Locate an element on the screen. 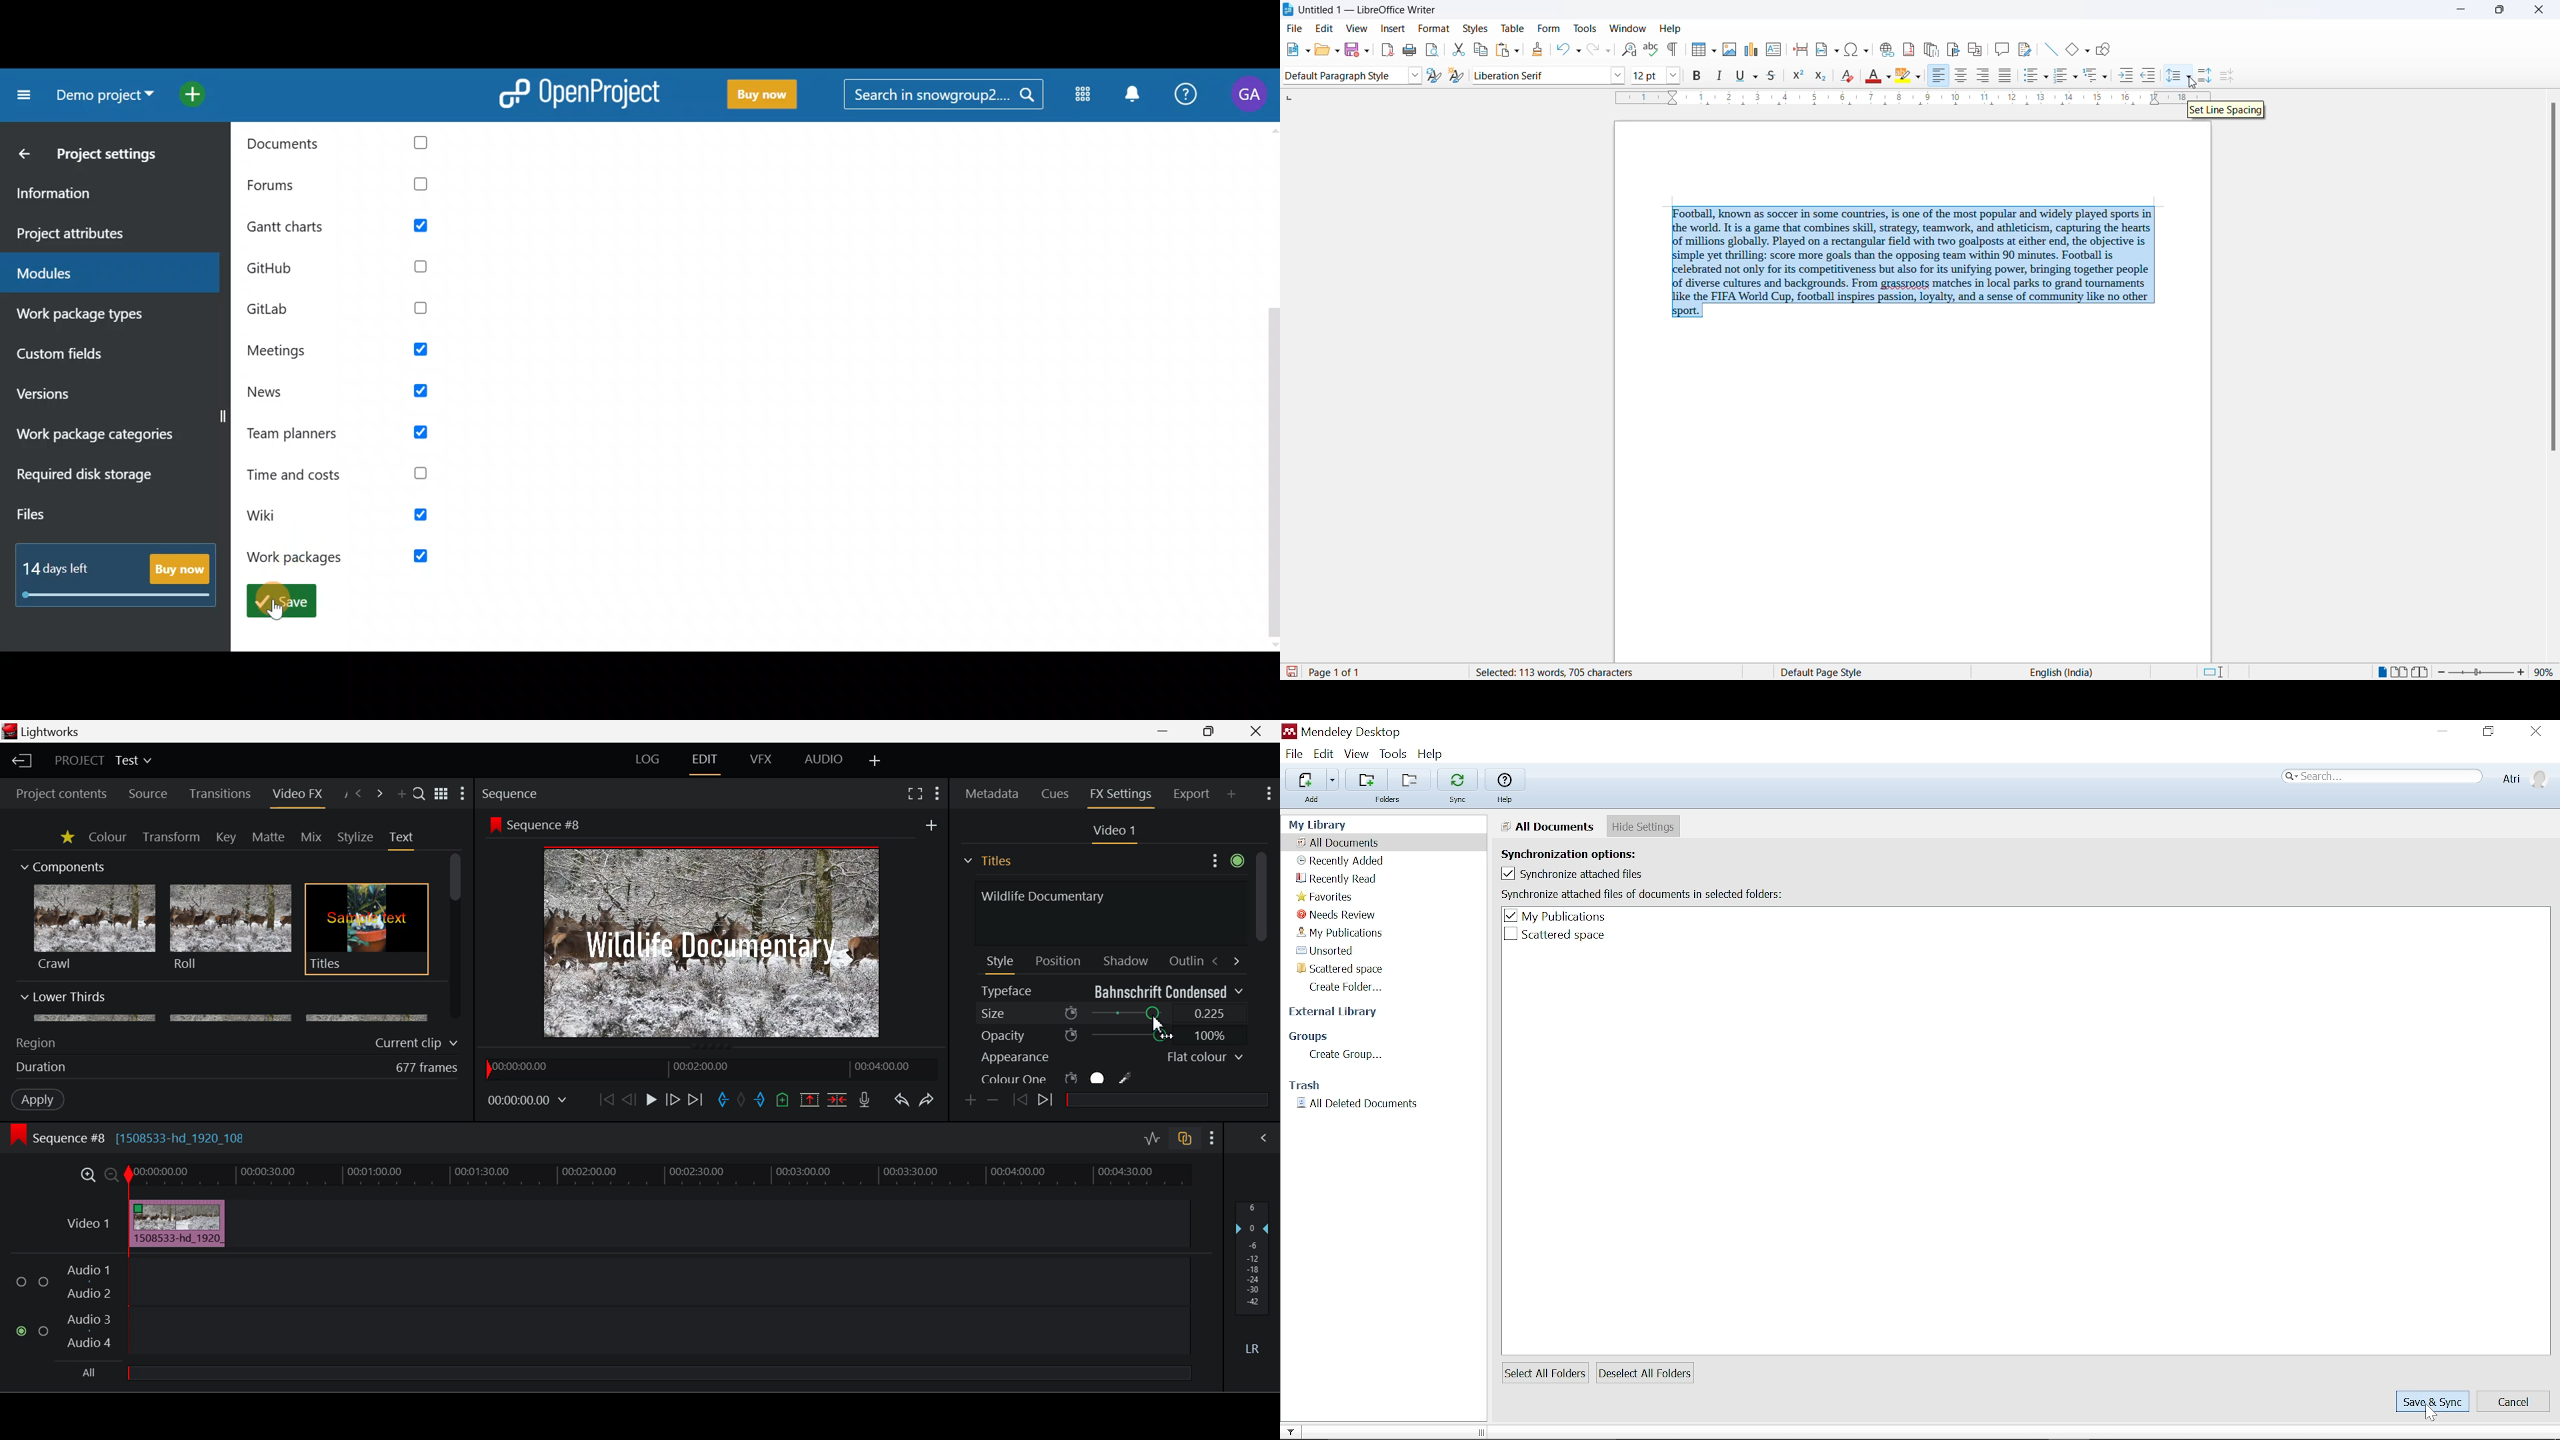  export as pdf is located at coordinates (1385, 50).